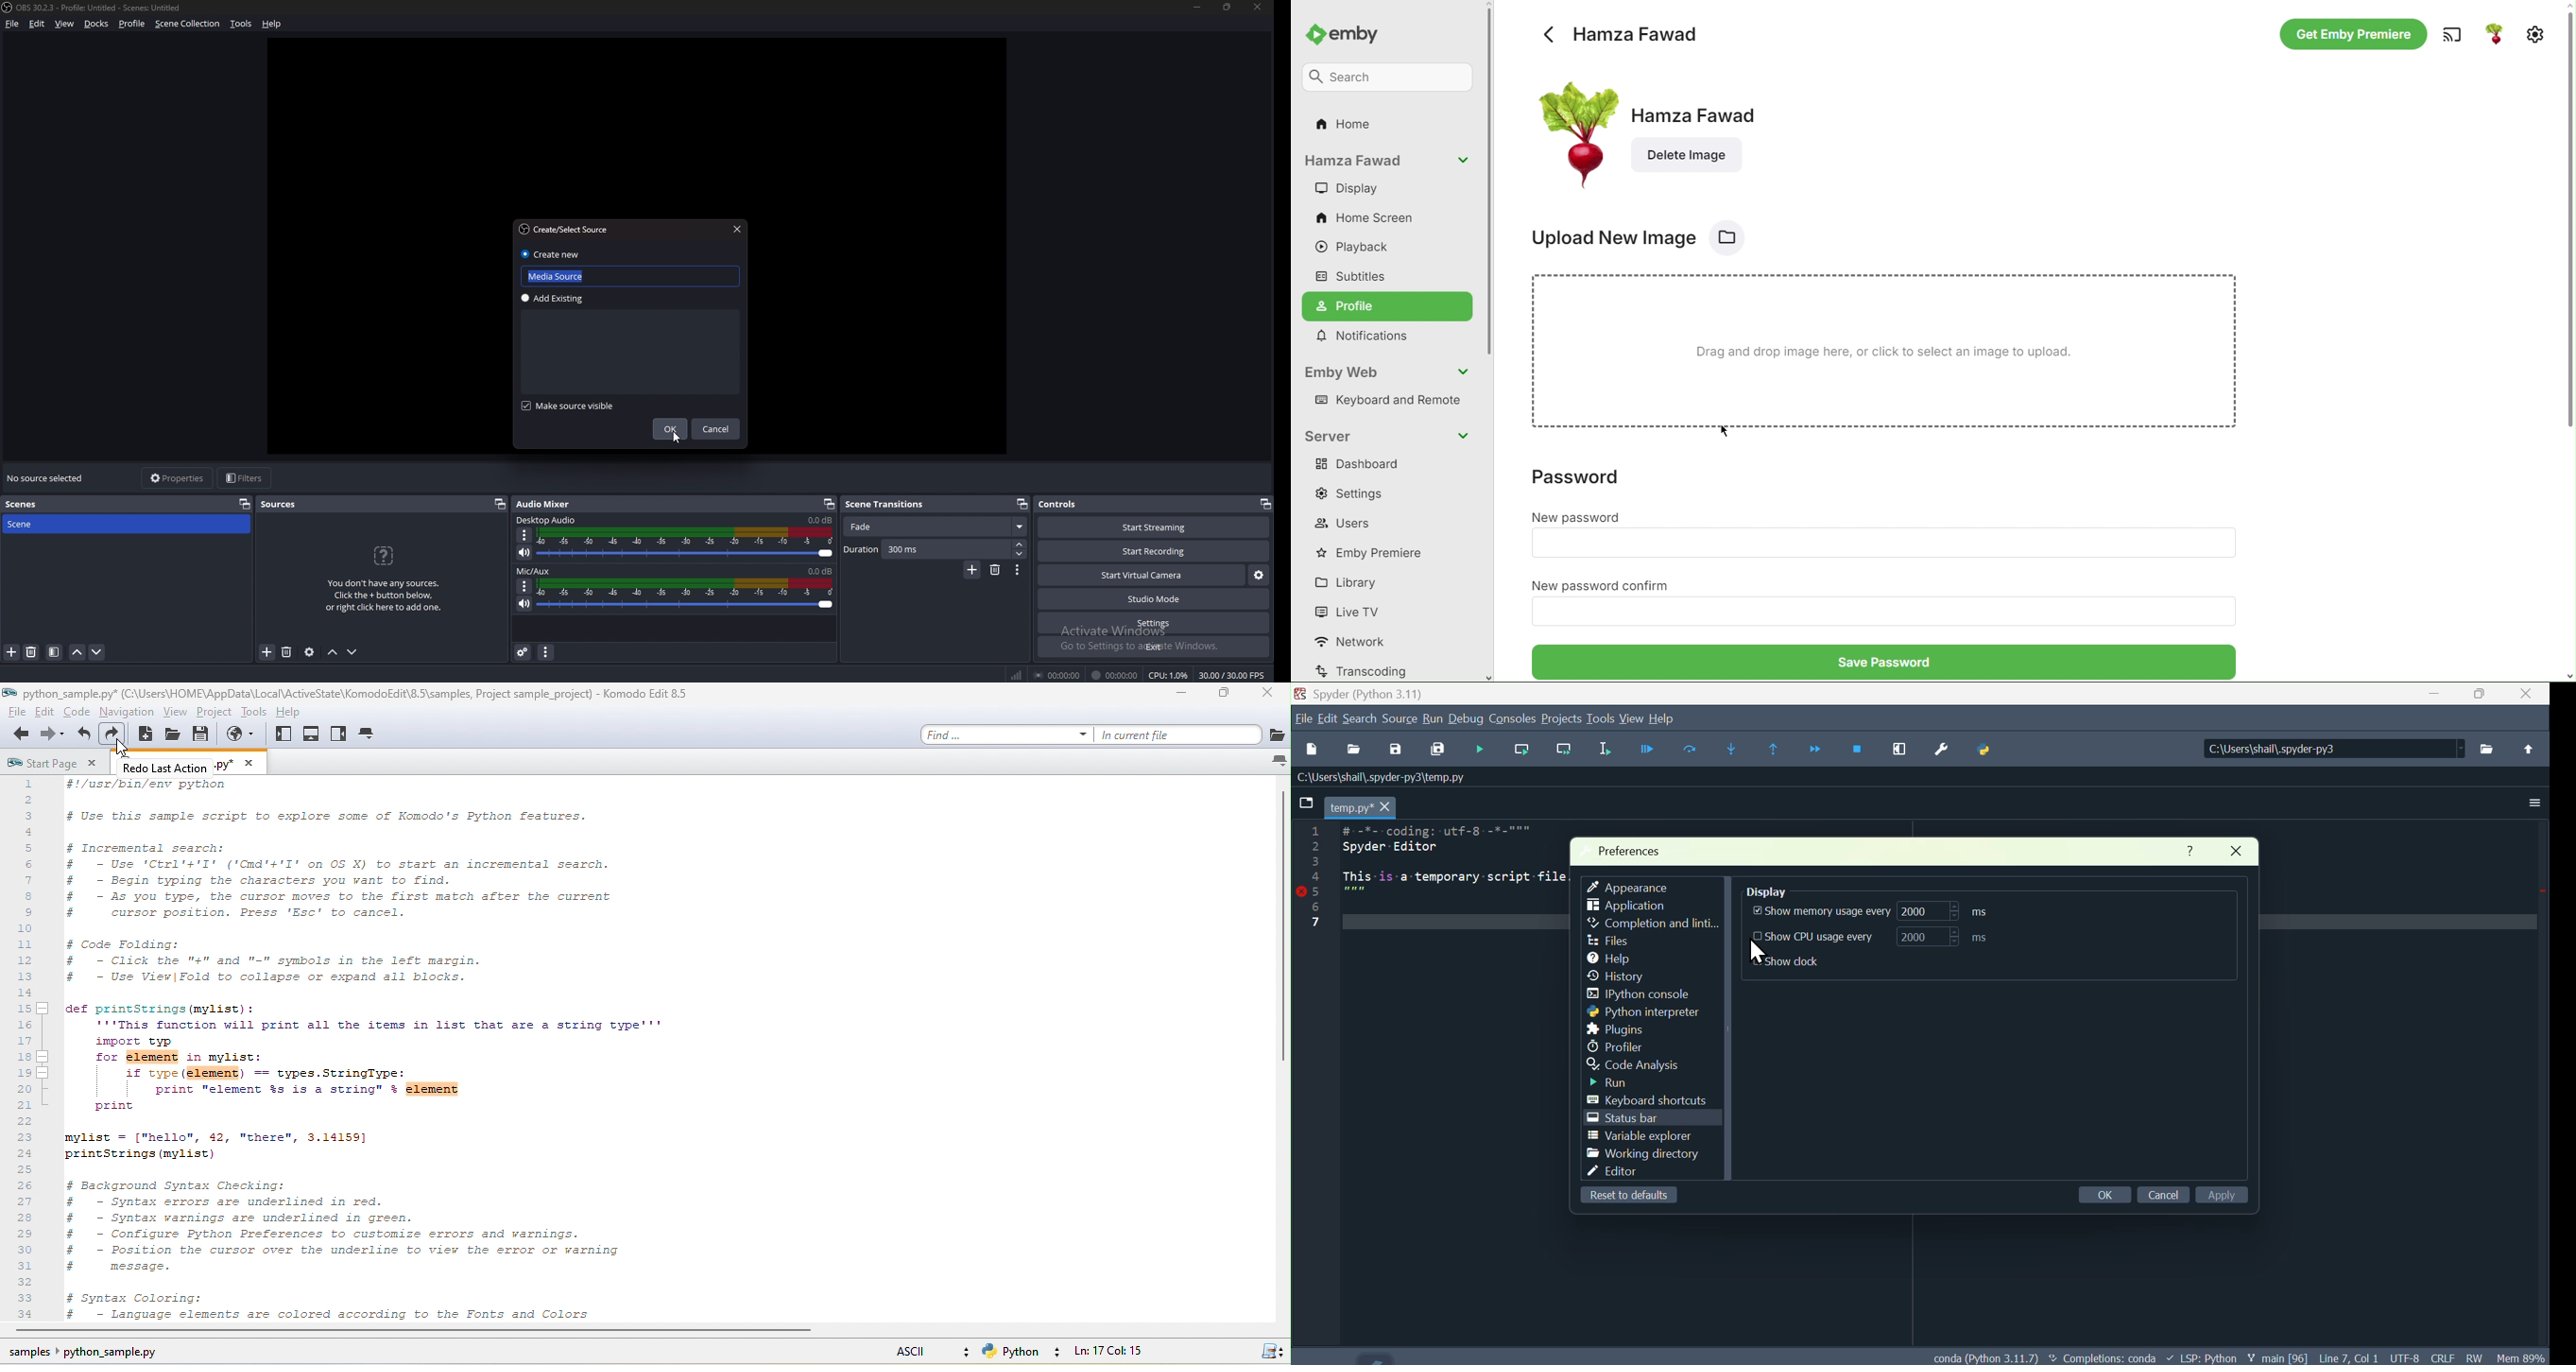  Describe the element at coordinates (77, 654) in the screenshot. I see `Move scene up` at that location.